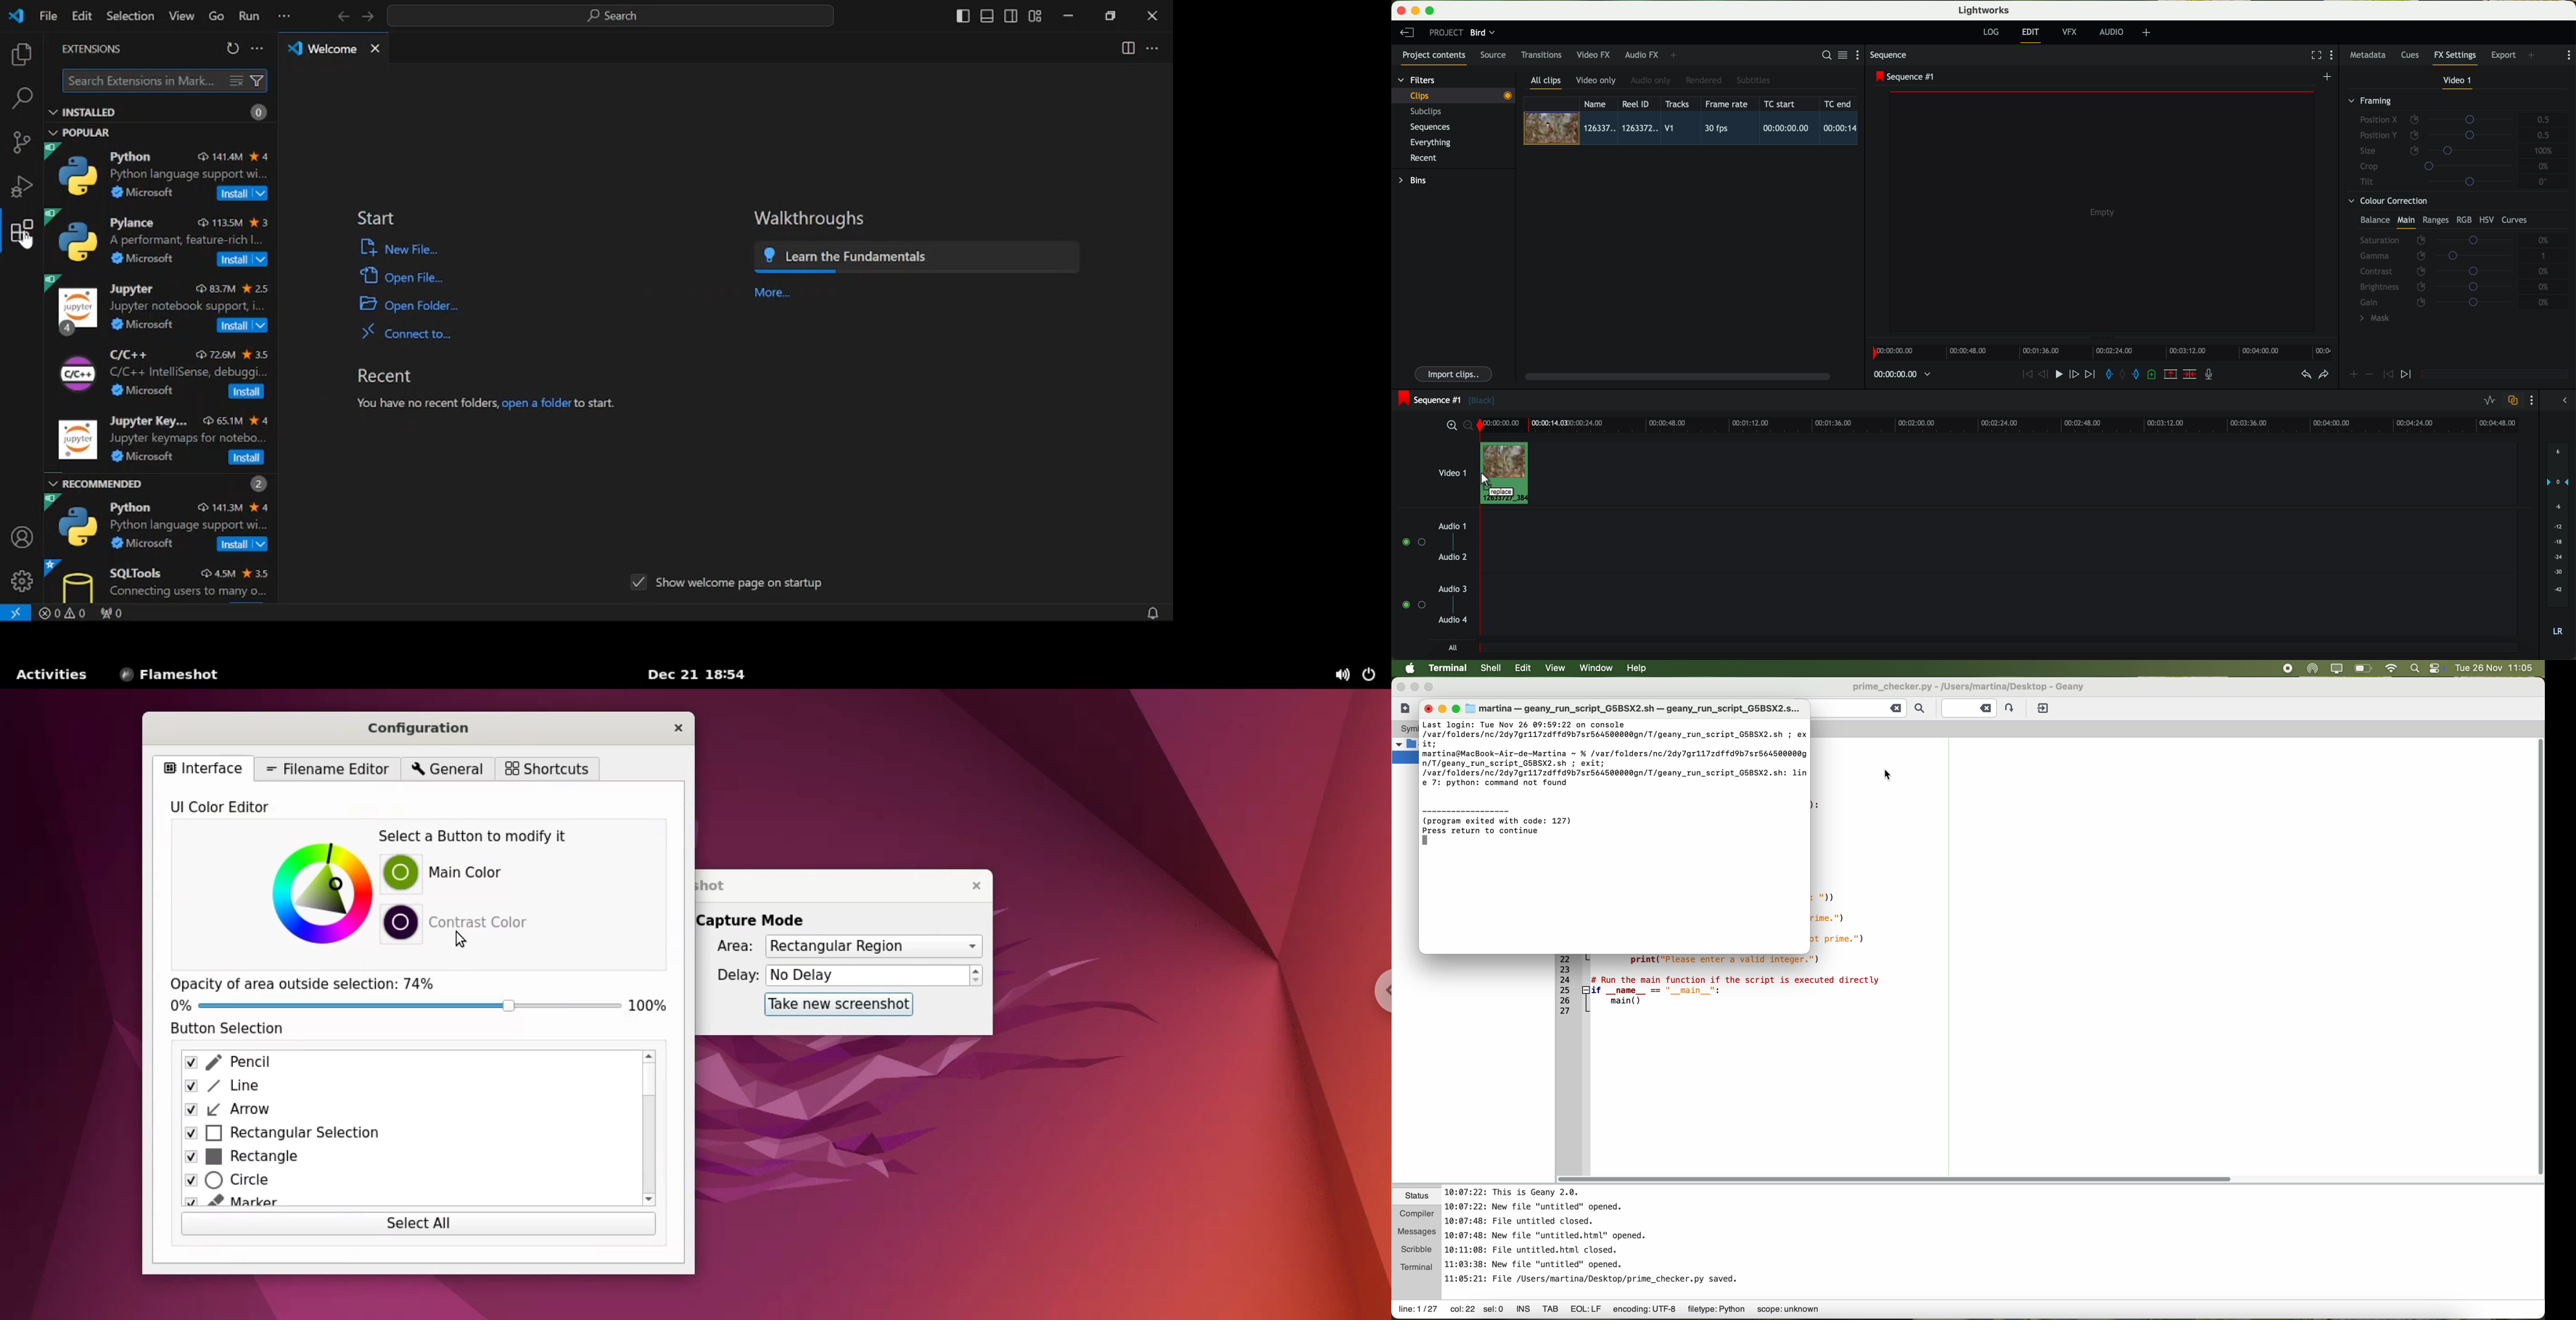 This screenshot has height=1344, width=2576. What do you see at coordinates (119, 613) in the screenshot?
I see `no ports forwarded` at bounding box center [119, 613].